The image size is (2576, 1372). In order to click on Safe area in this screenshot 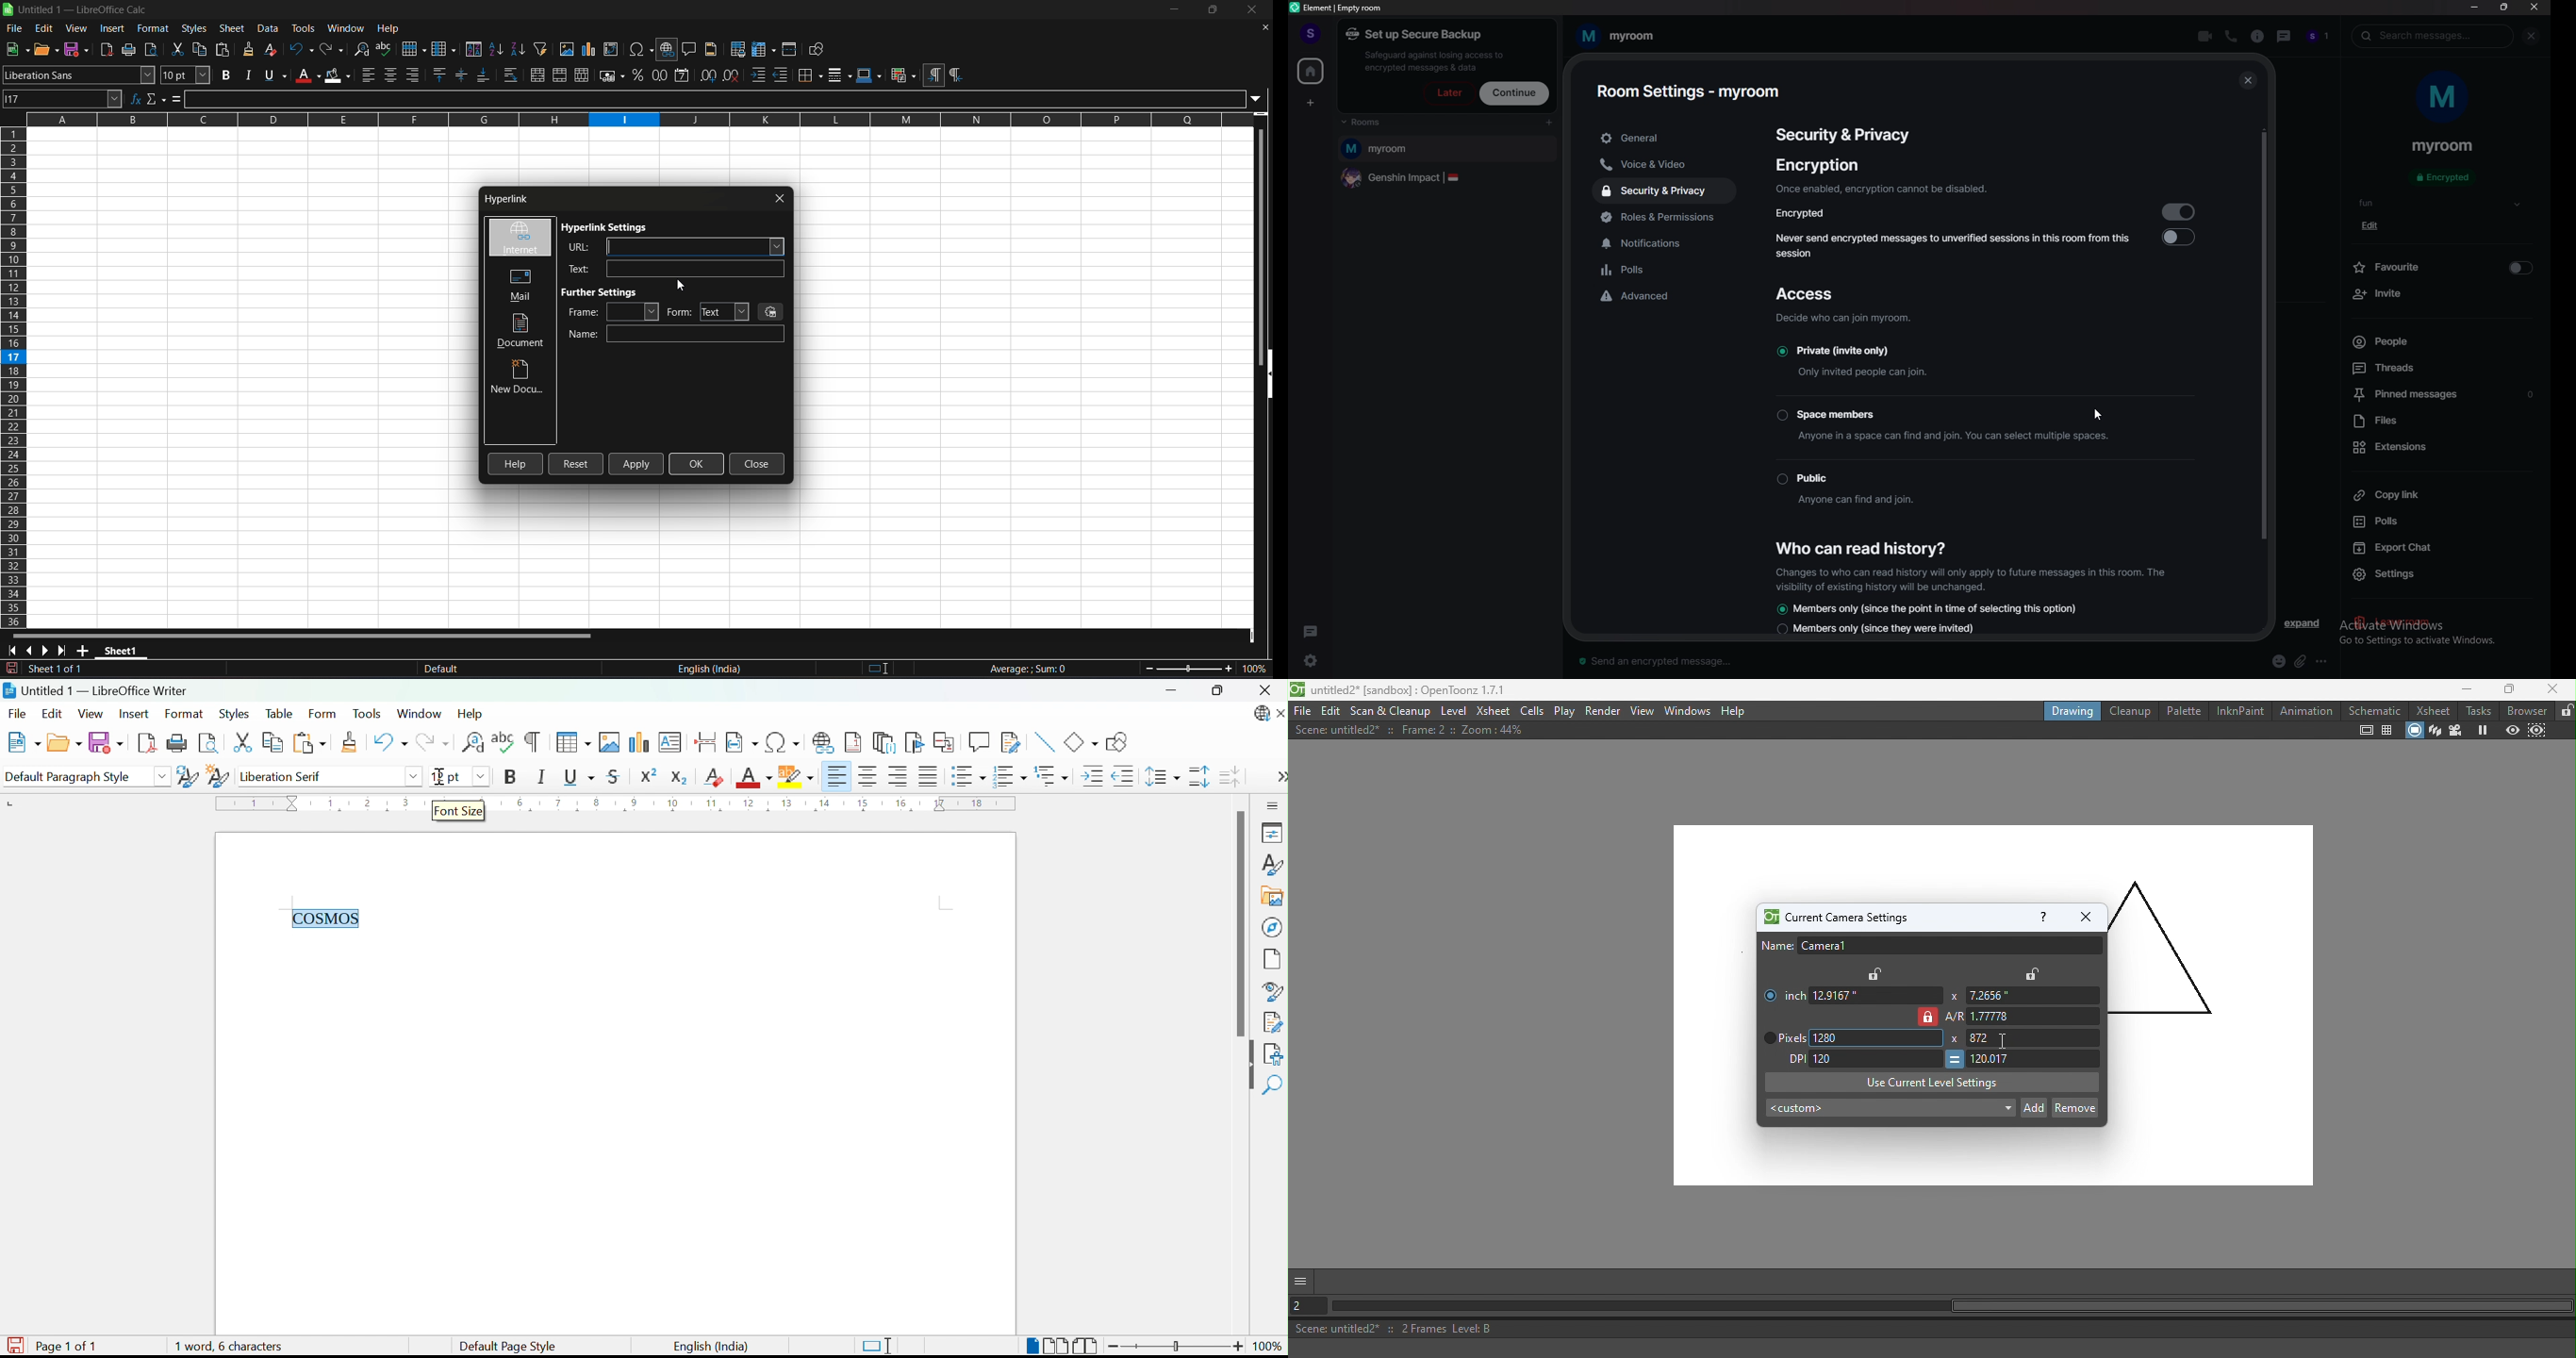, I will do `click(2367, 731)`.